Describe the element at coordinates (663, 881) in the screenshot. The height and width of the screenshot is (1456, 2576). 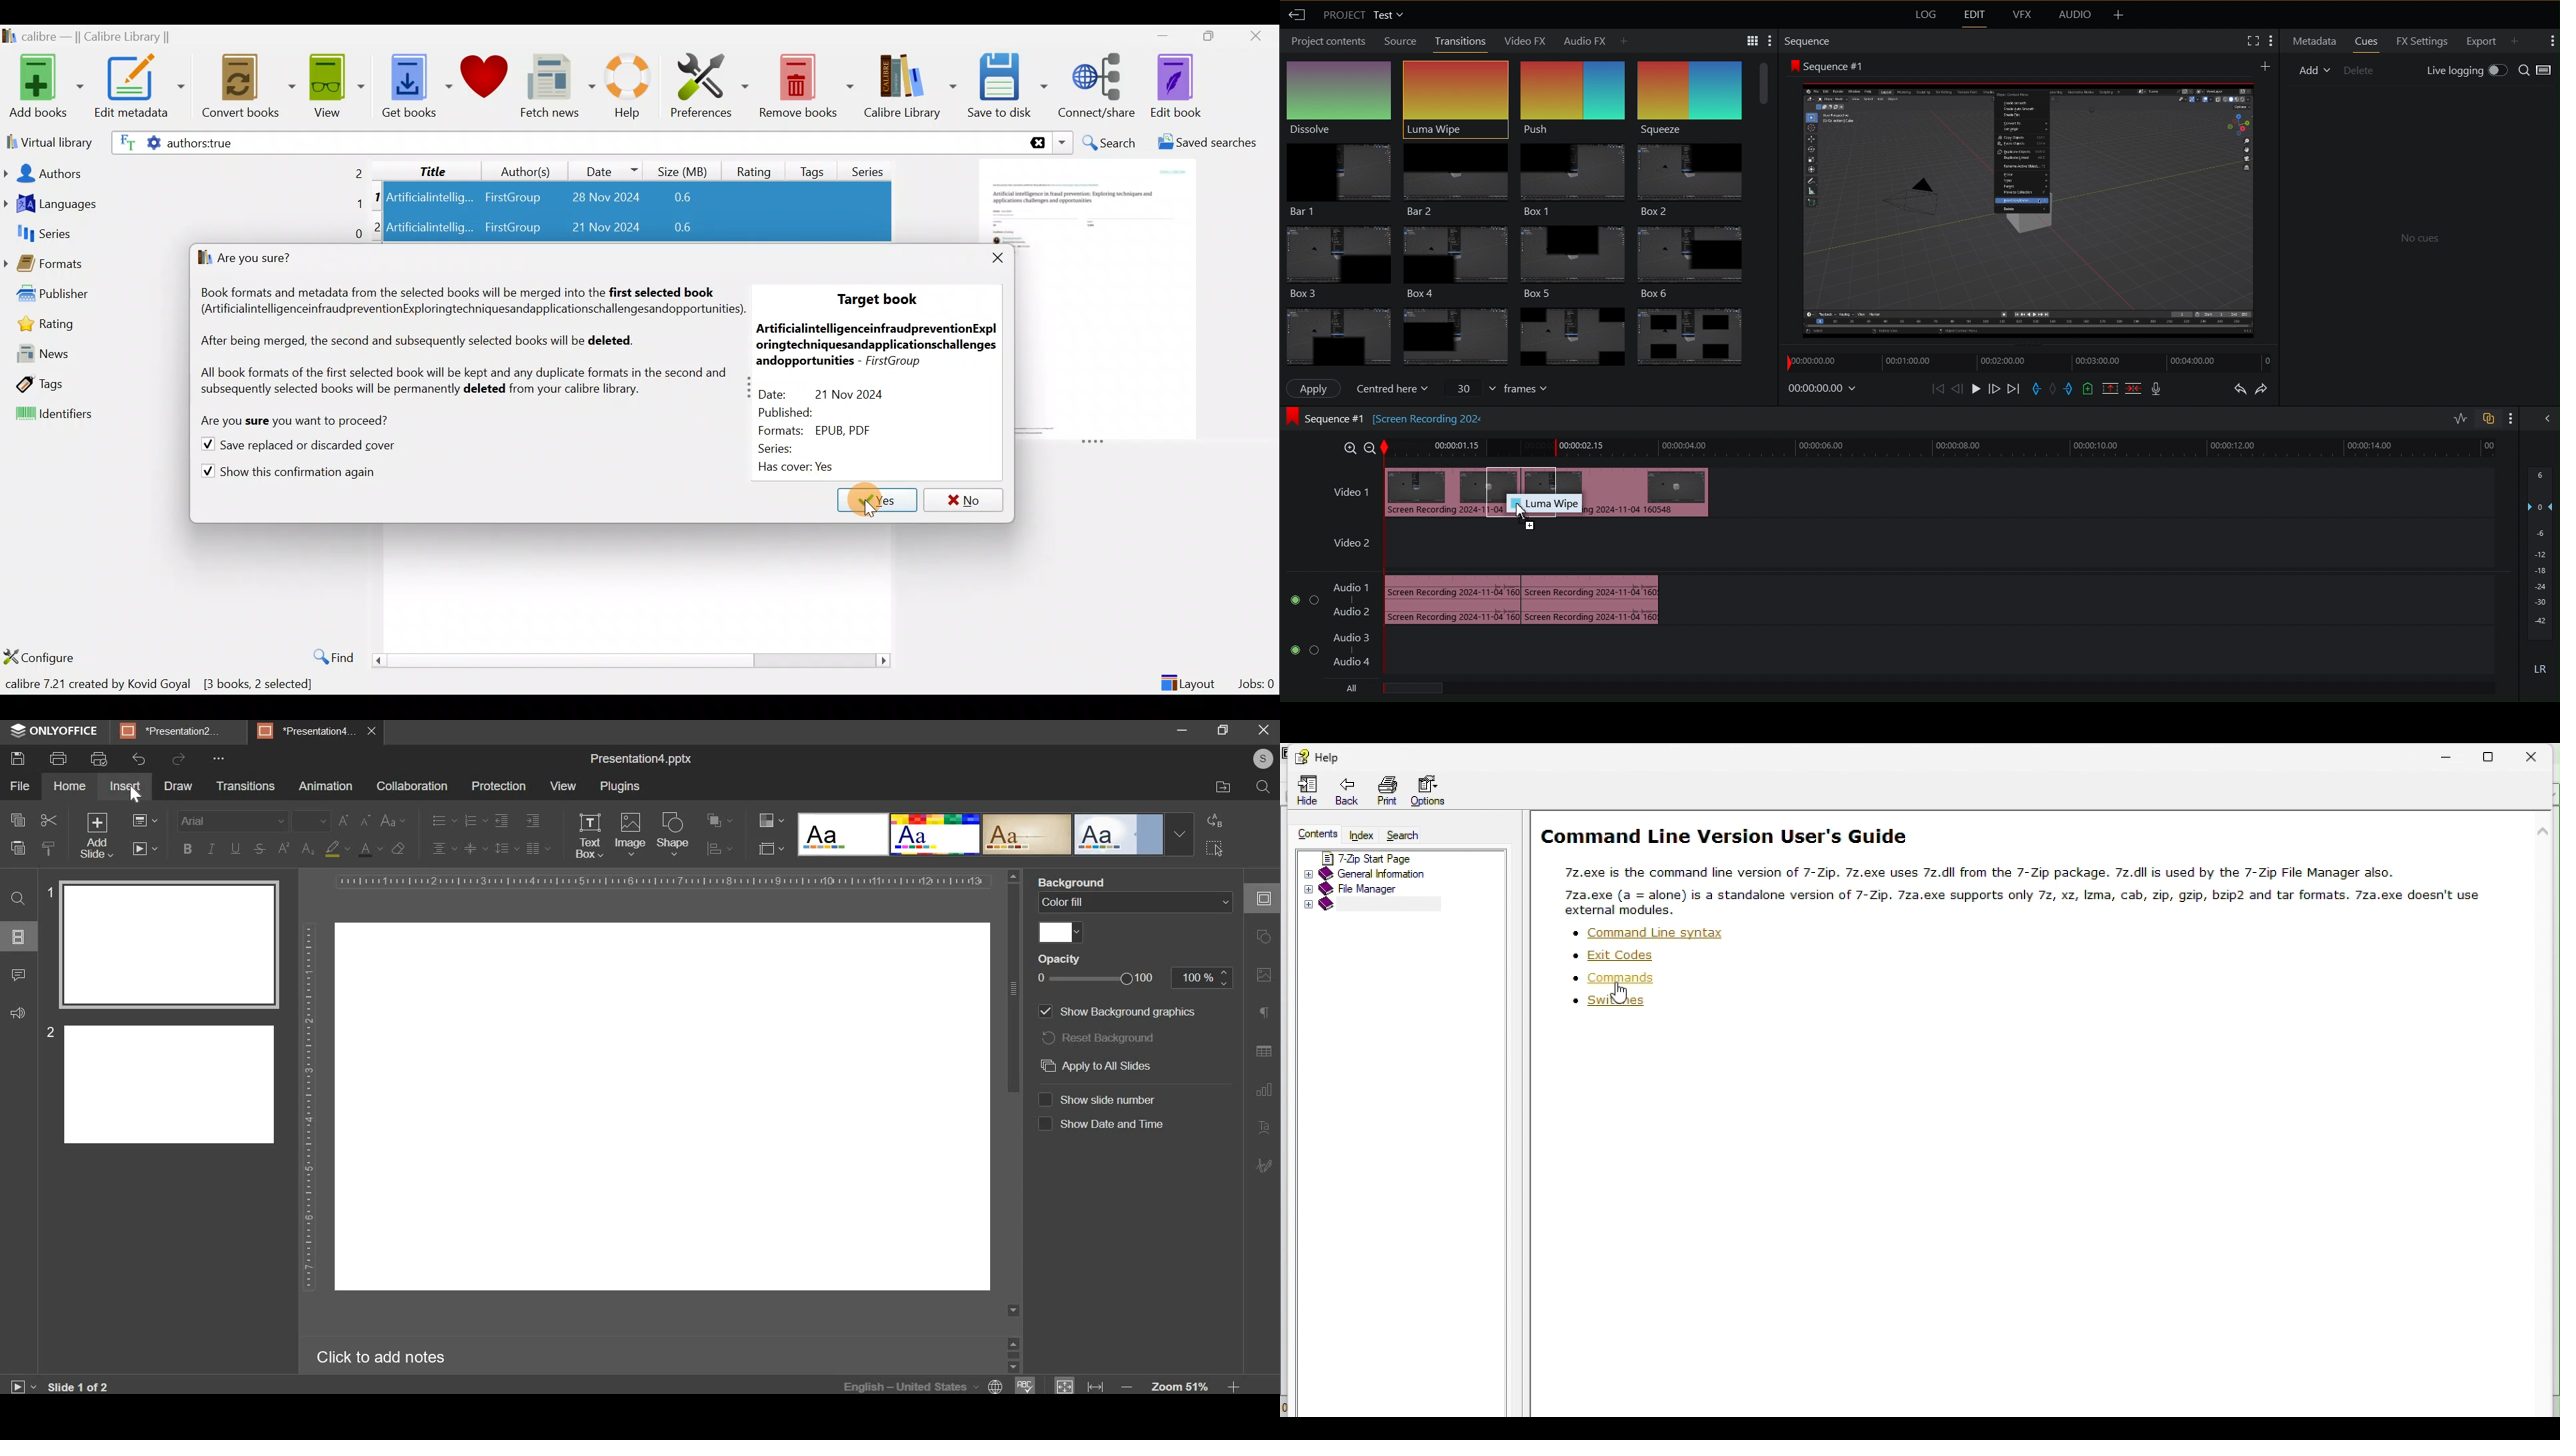
I see `horizontal scale` at that location.